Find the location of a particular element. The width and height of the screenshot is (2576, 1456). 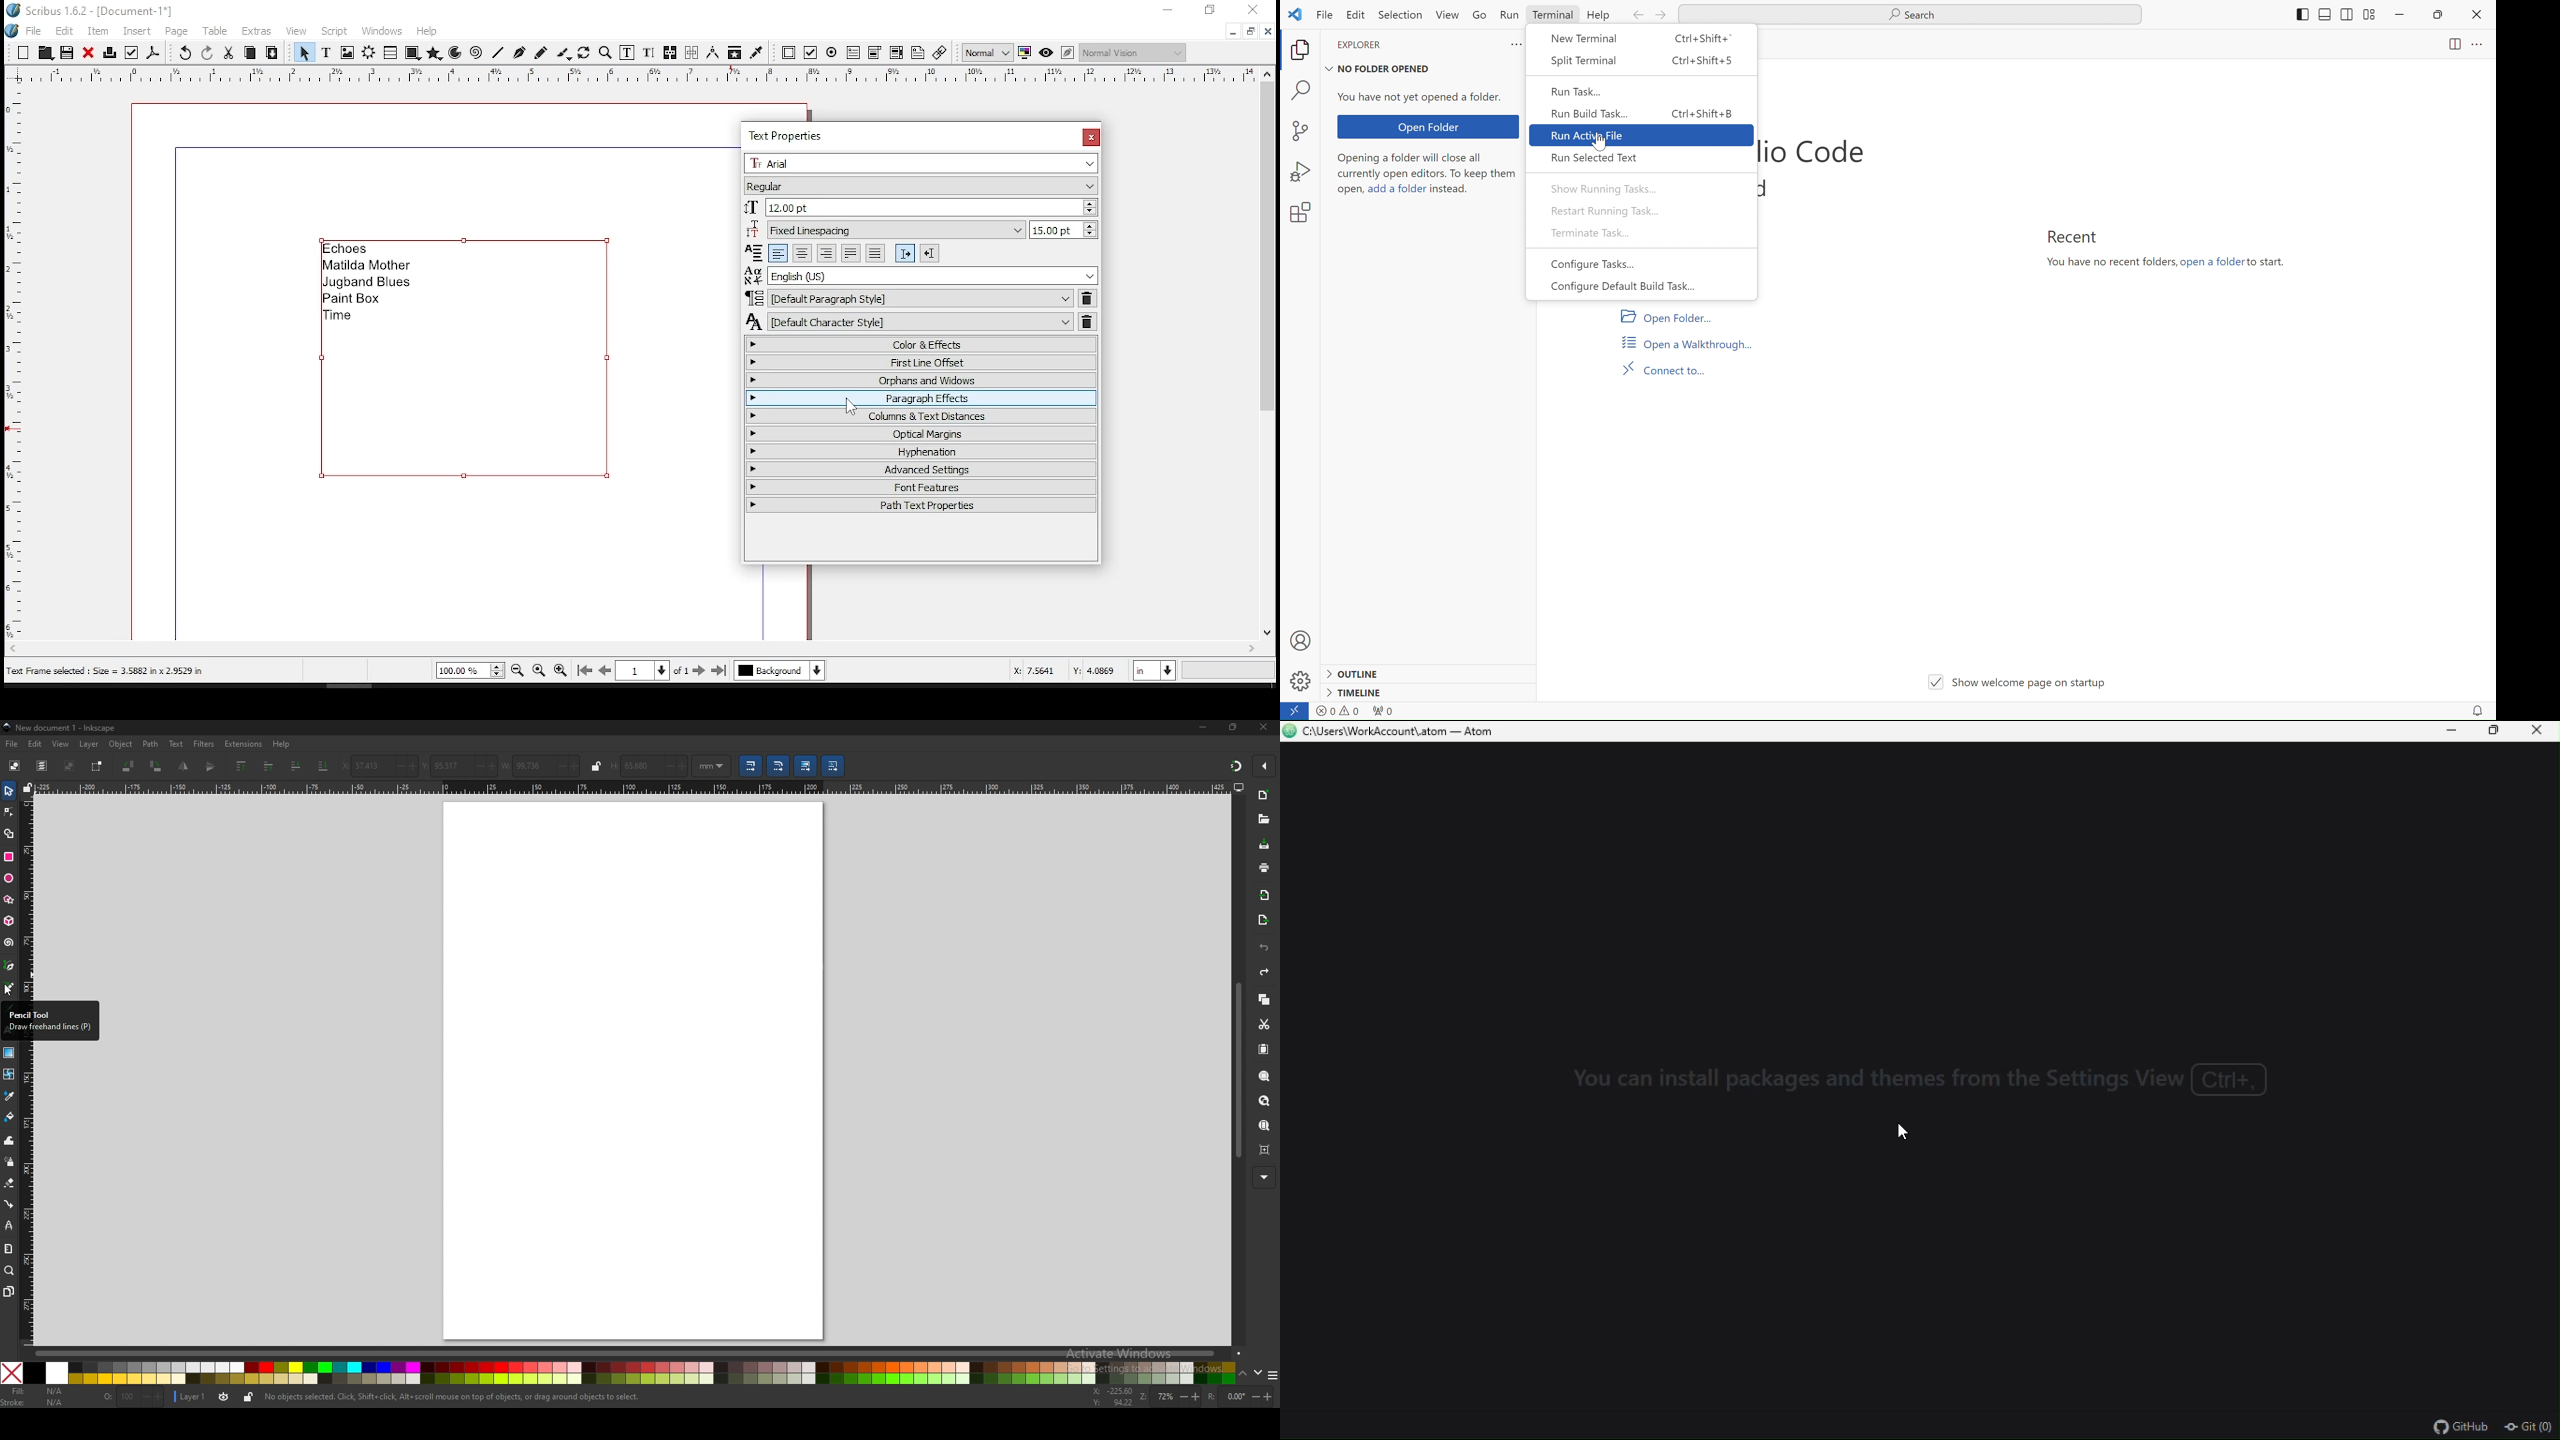

text frame is located at coordinates (326, 53).